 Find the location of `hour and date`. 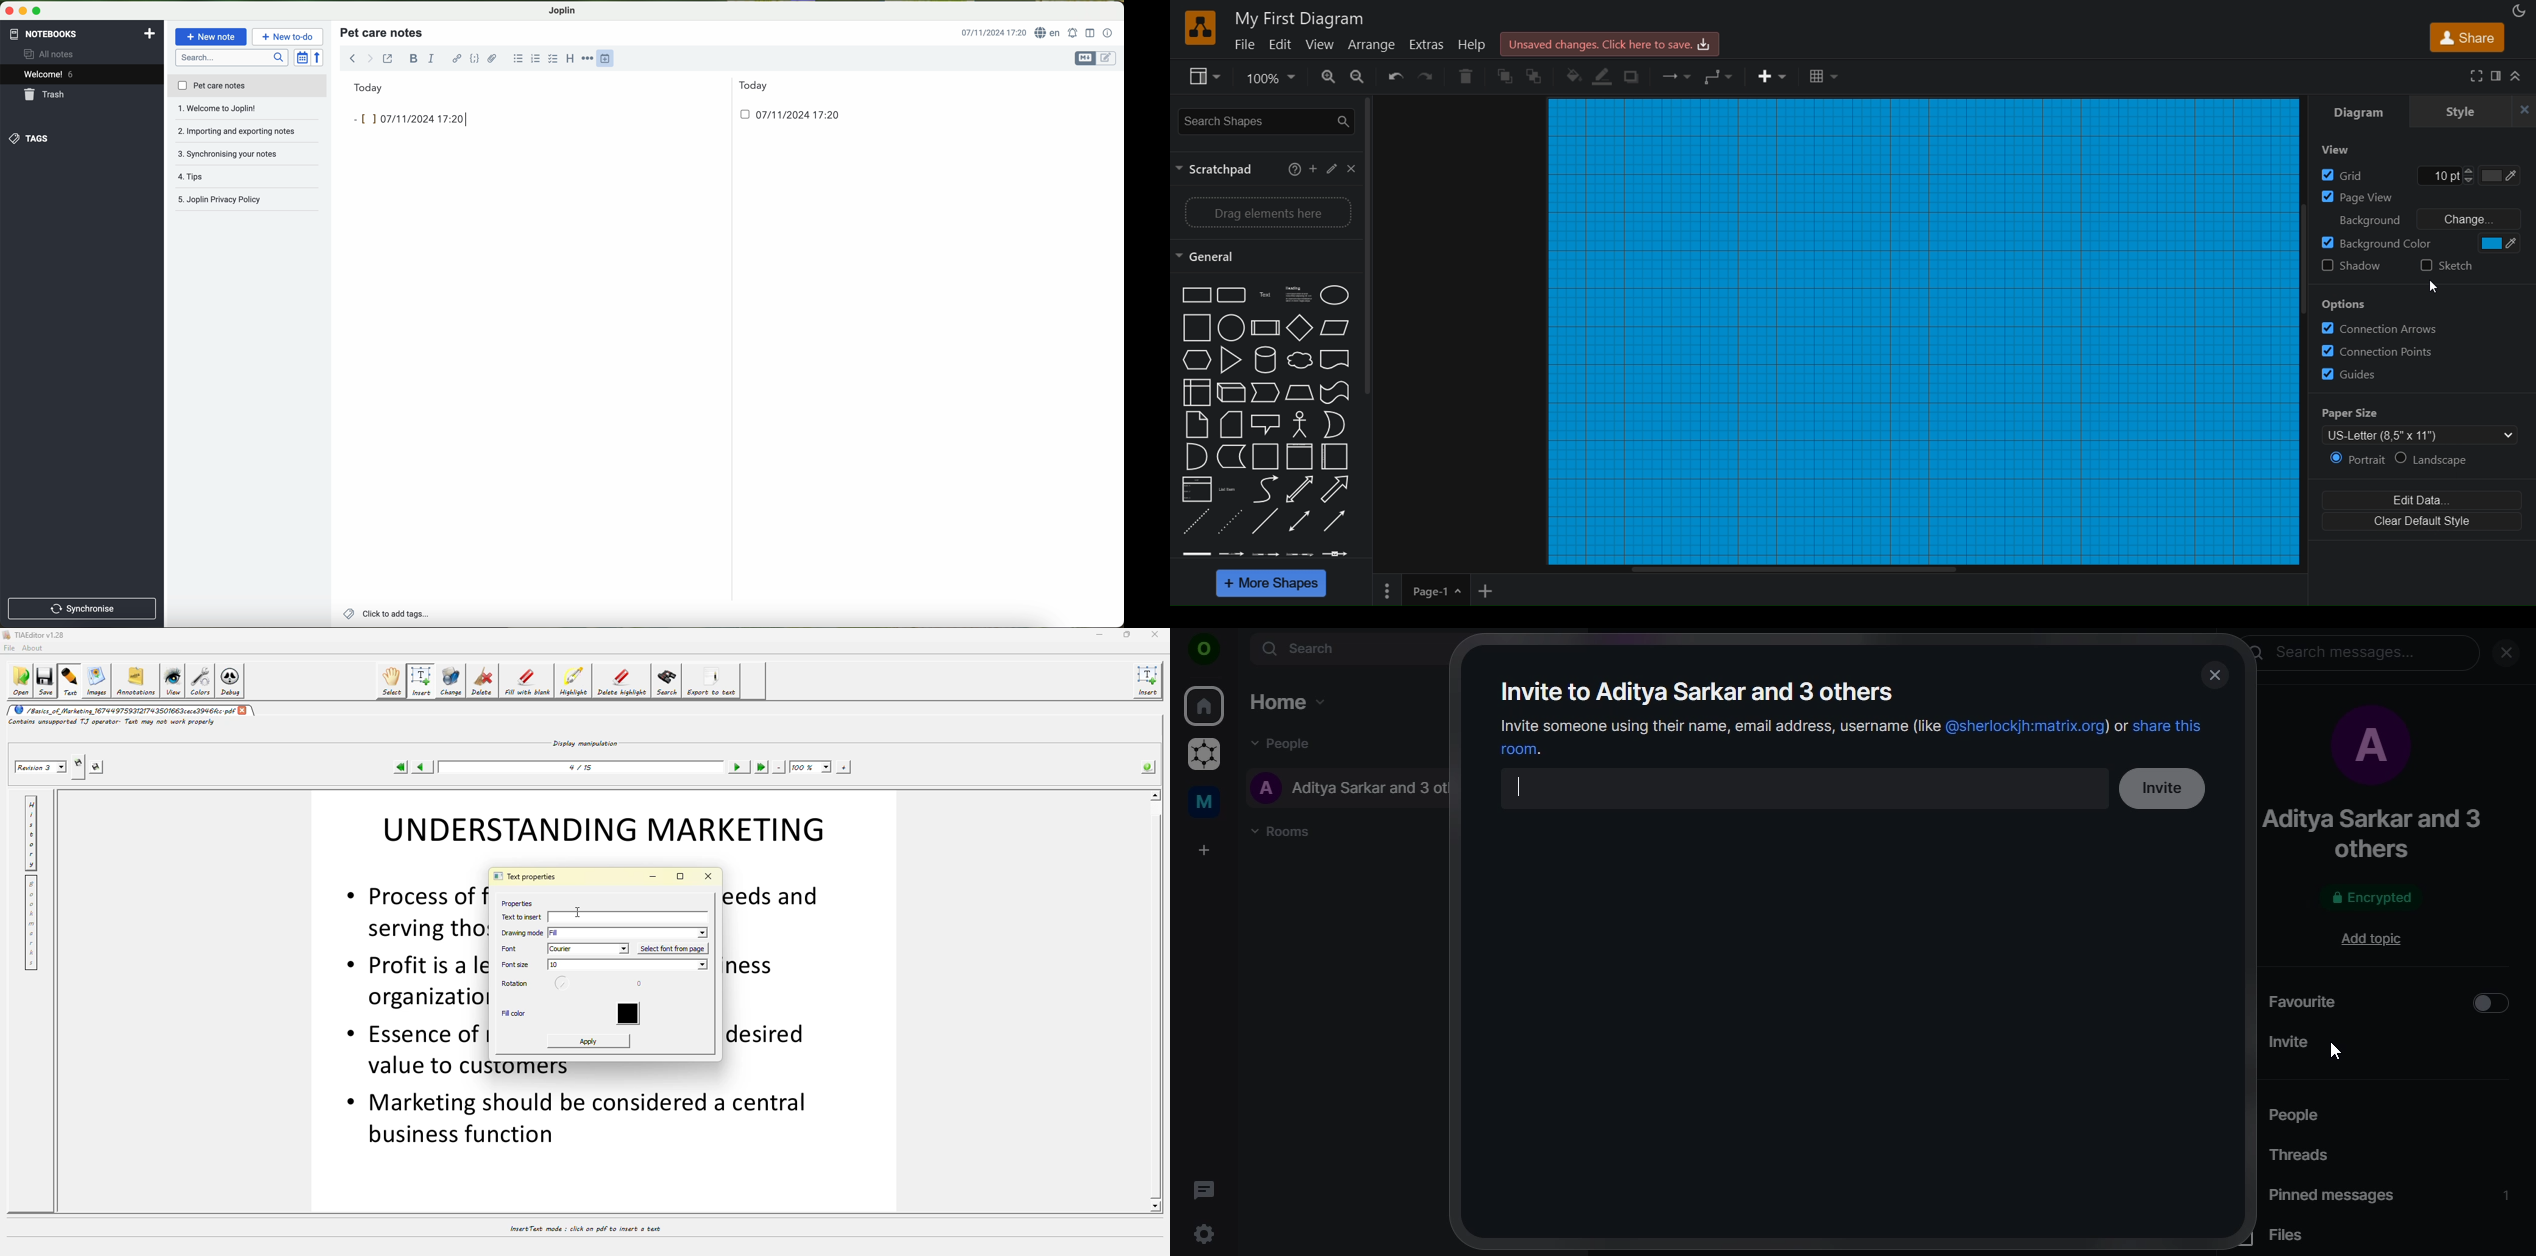

hour and date is located at coordinates (994, 33).